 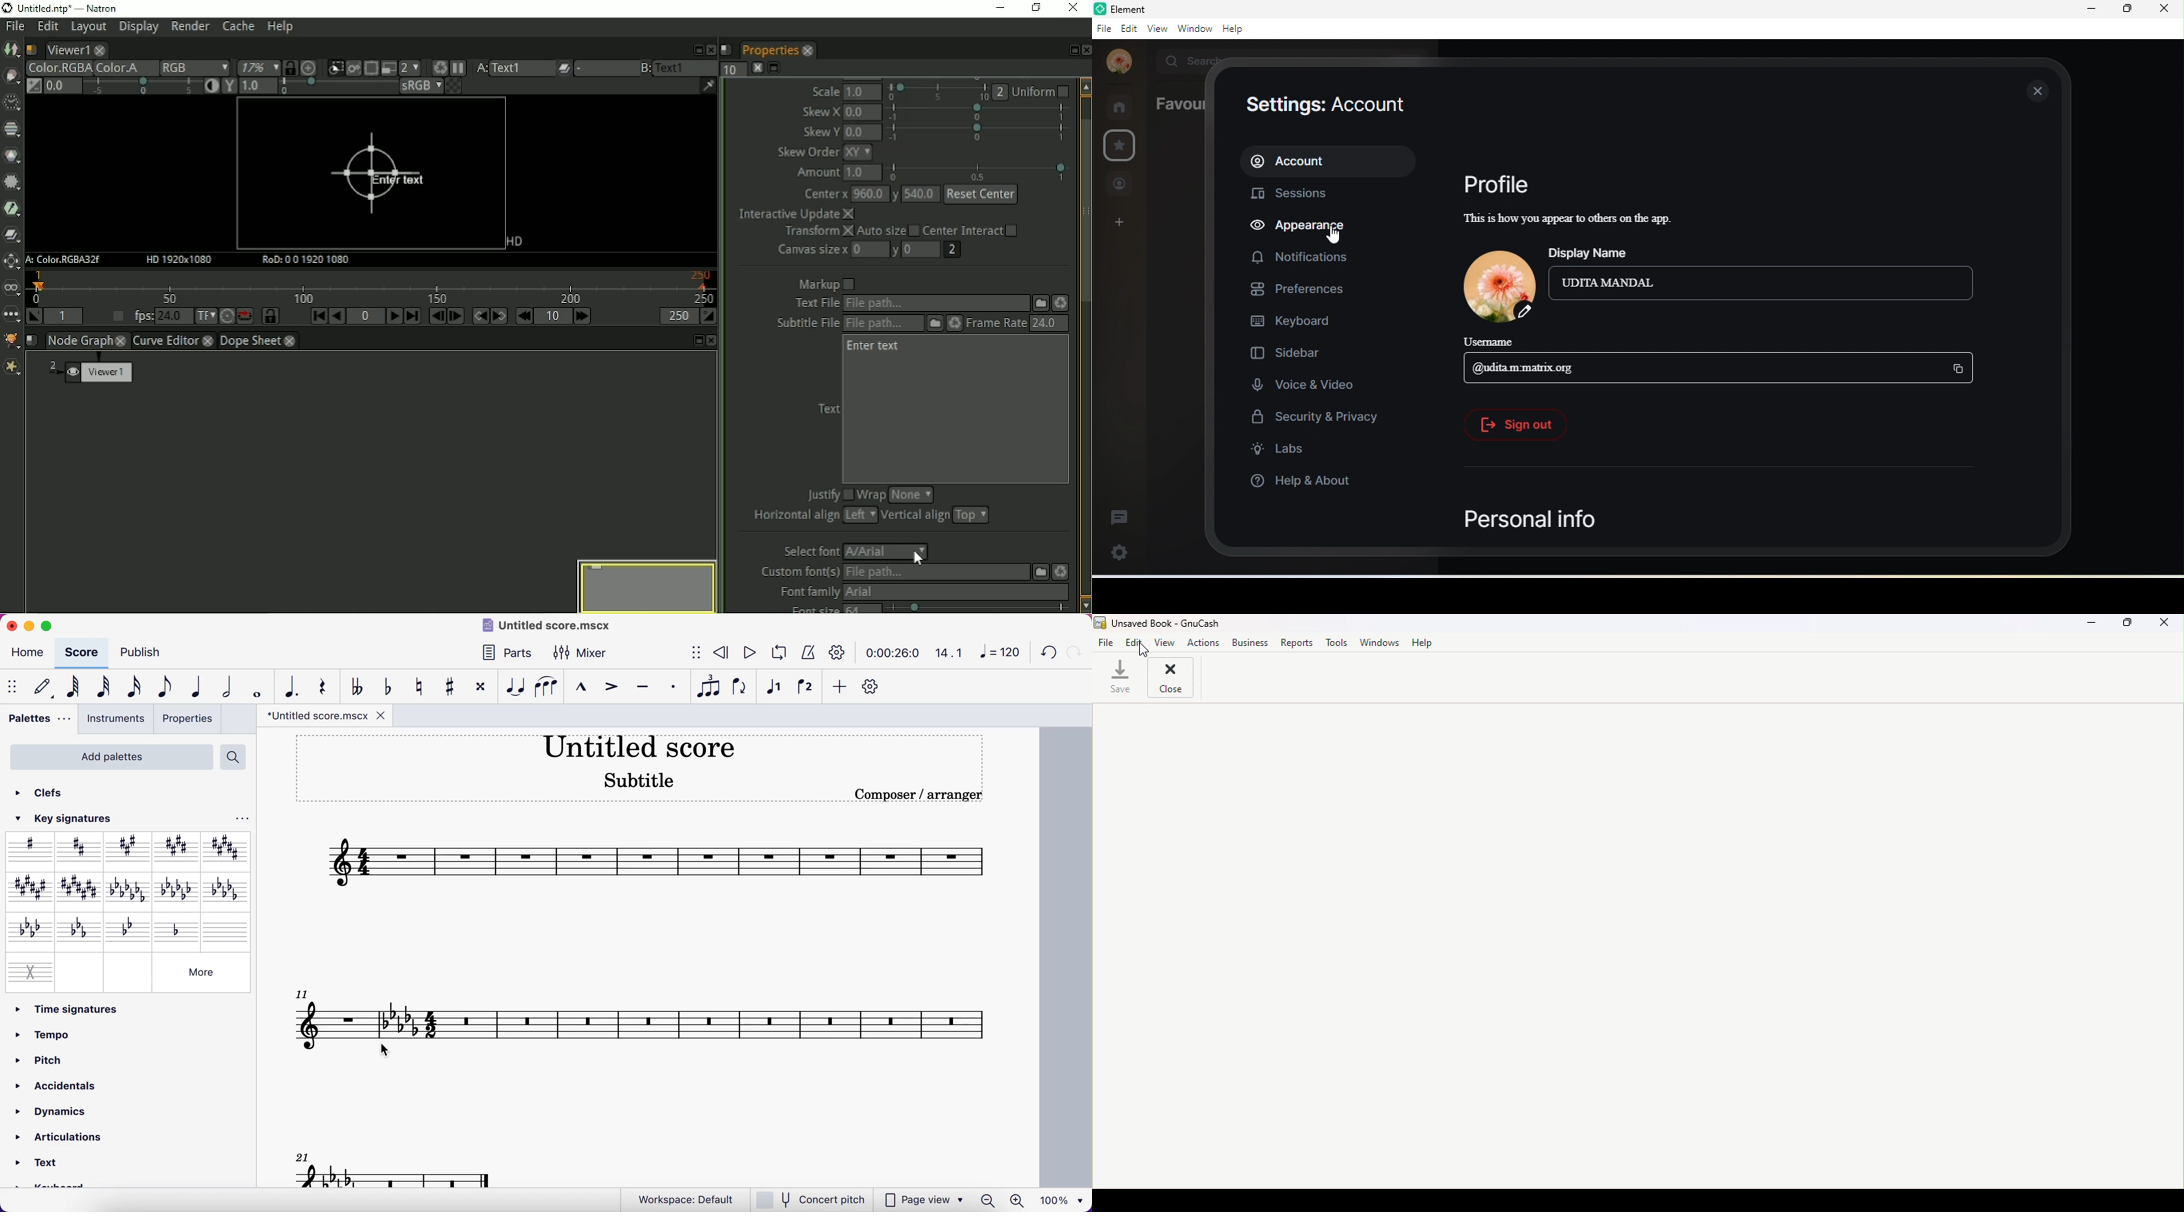 What do you see at coordinates (1140, 648) in the screenshot?
I see `cursor` at bounding box center [1140, 648].